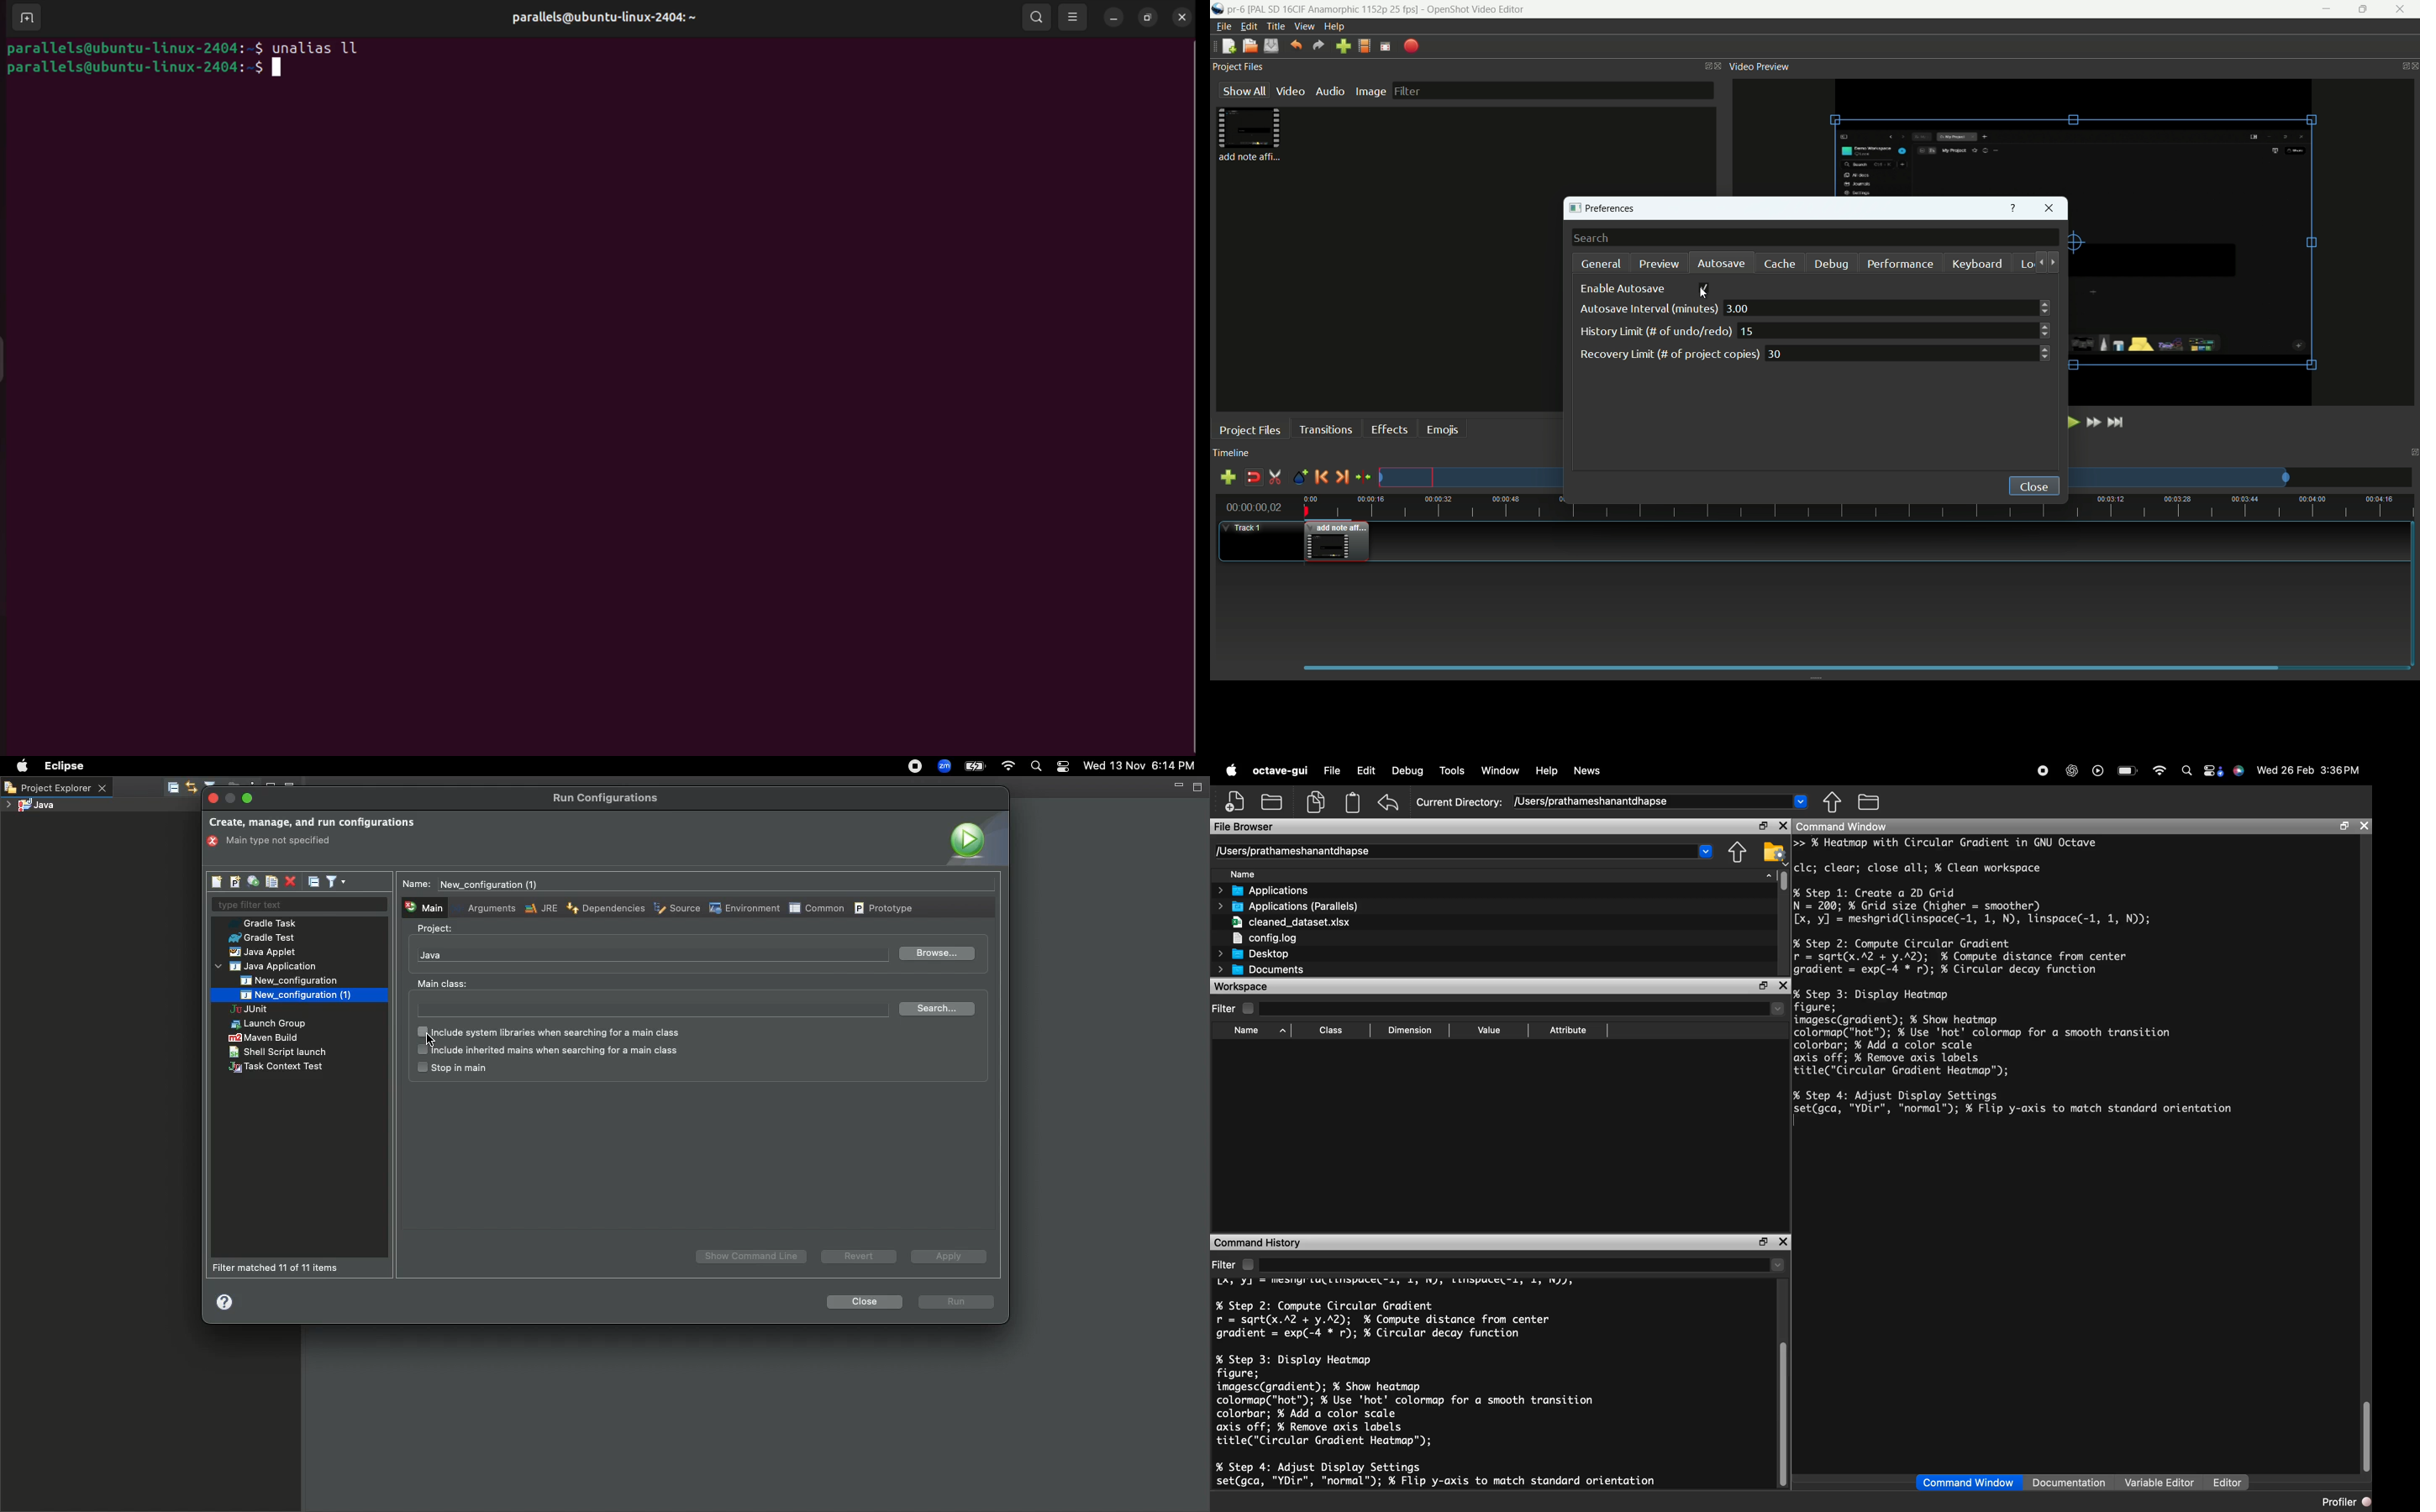  I want to click on create marker, so click(1299, 478).